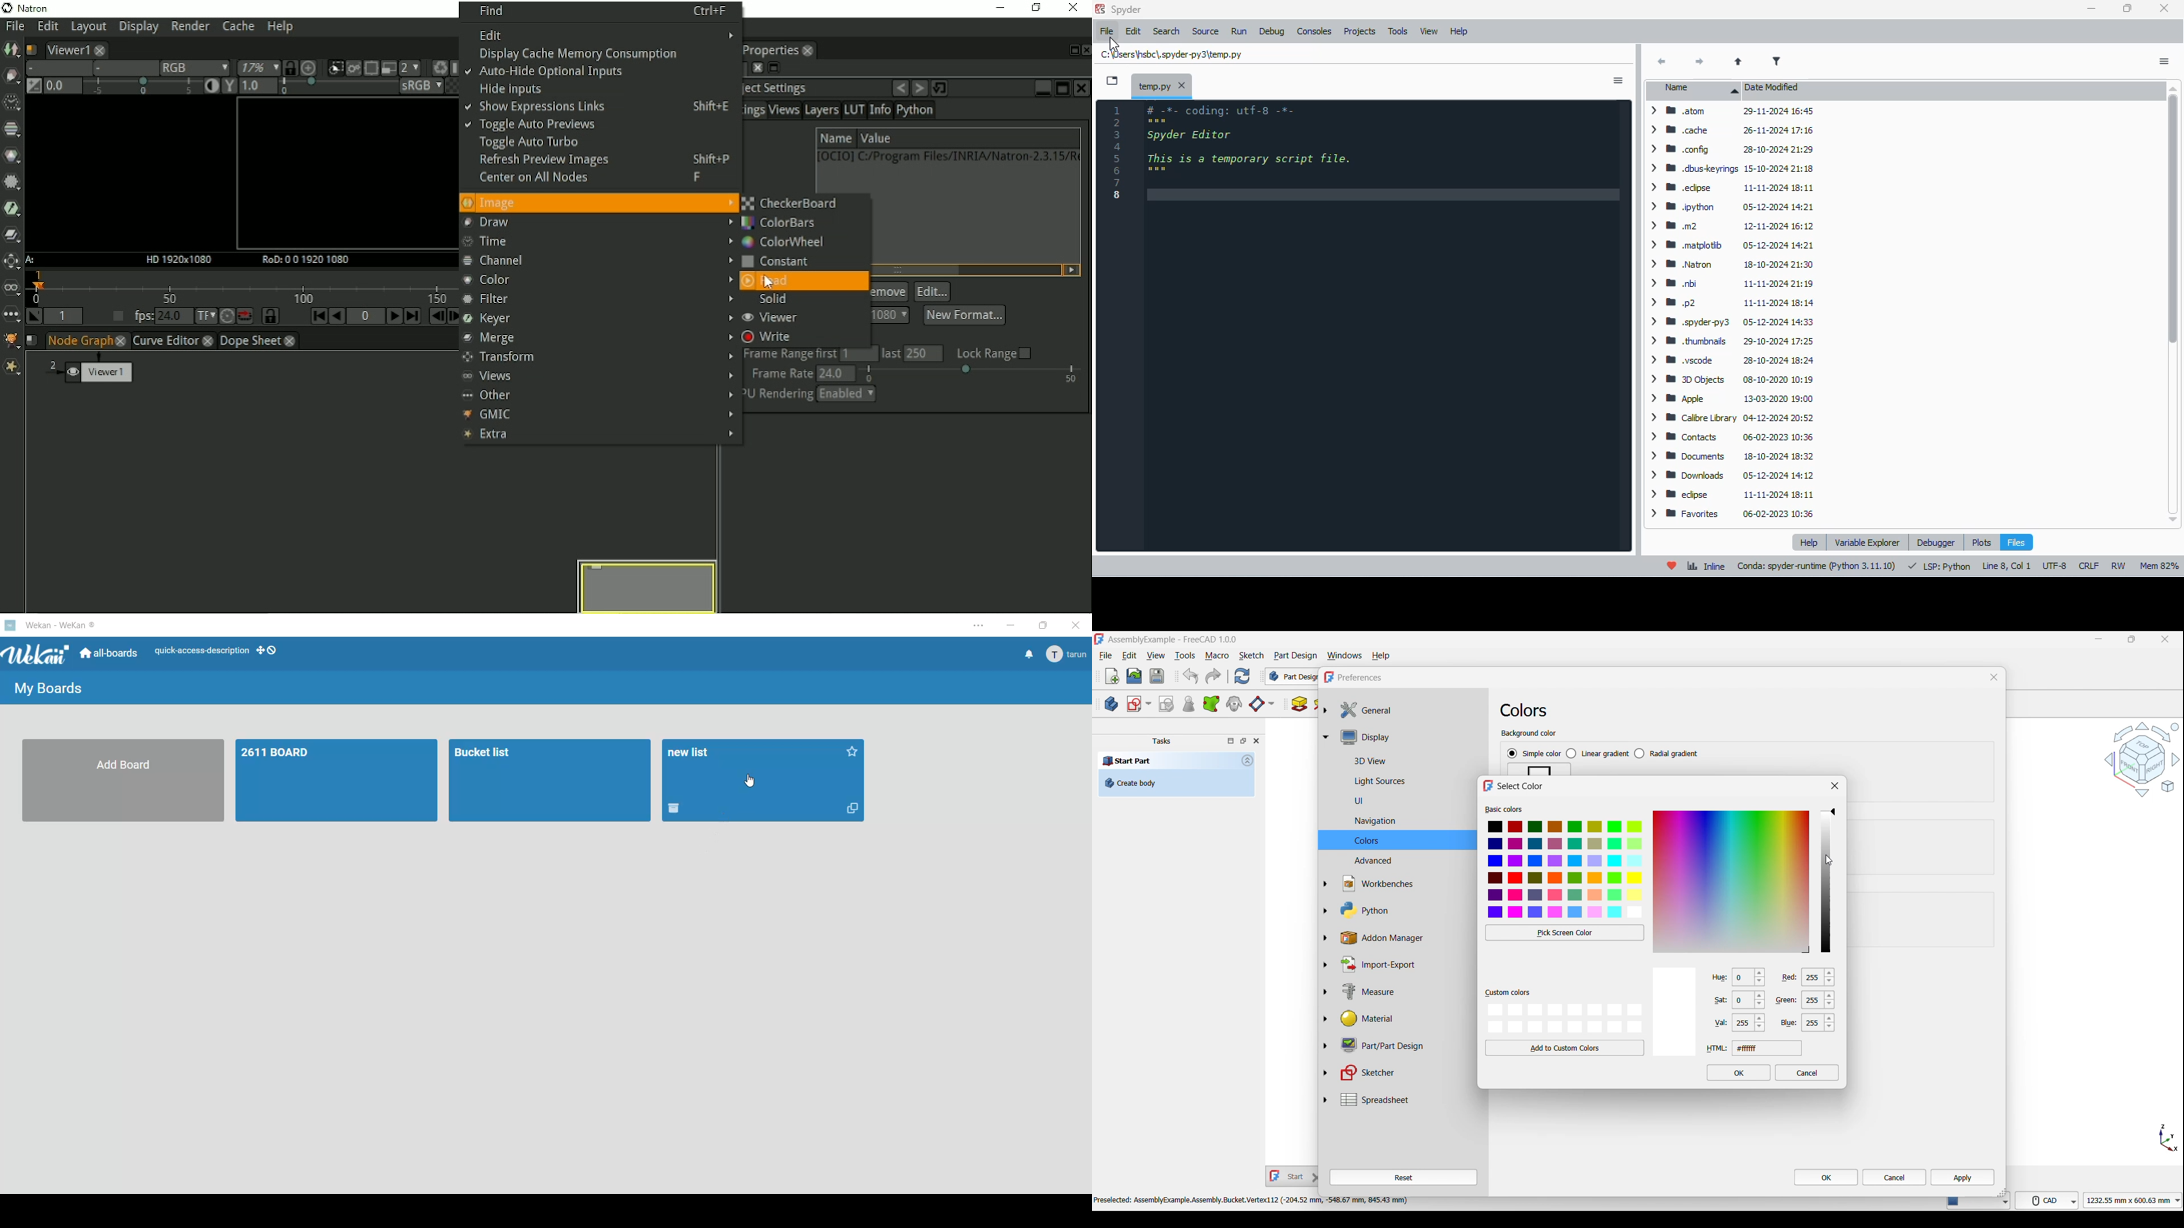  I want to click on > mom 12-11-2024 16:12, so click(1729, 225).